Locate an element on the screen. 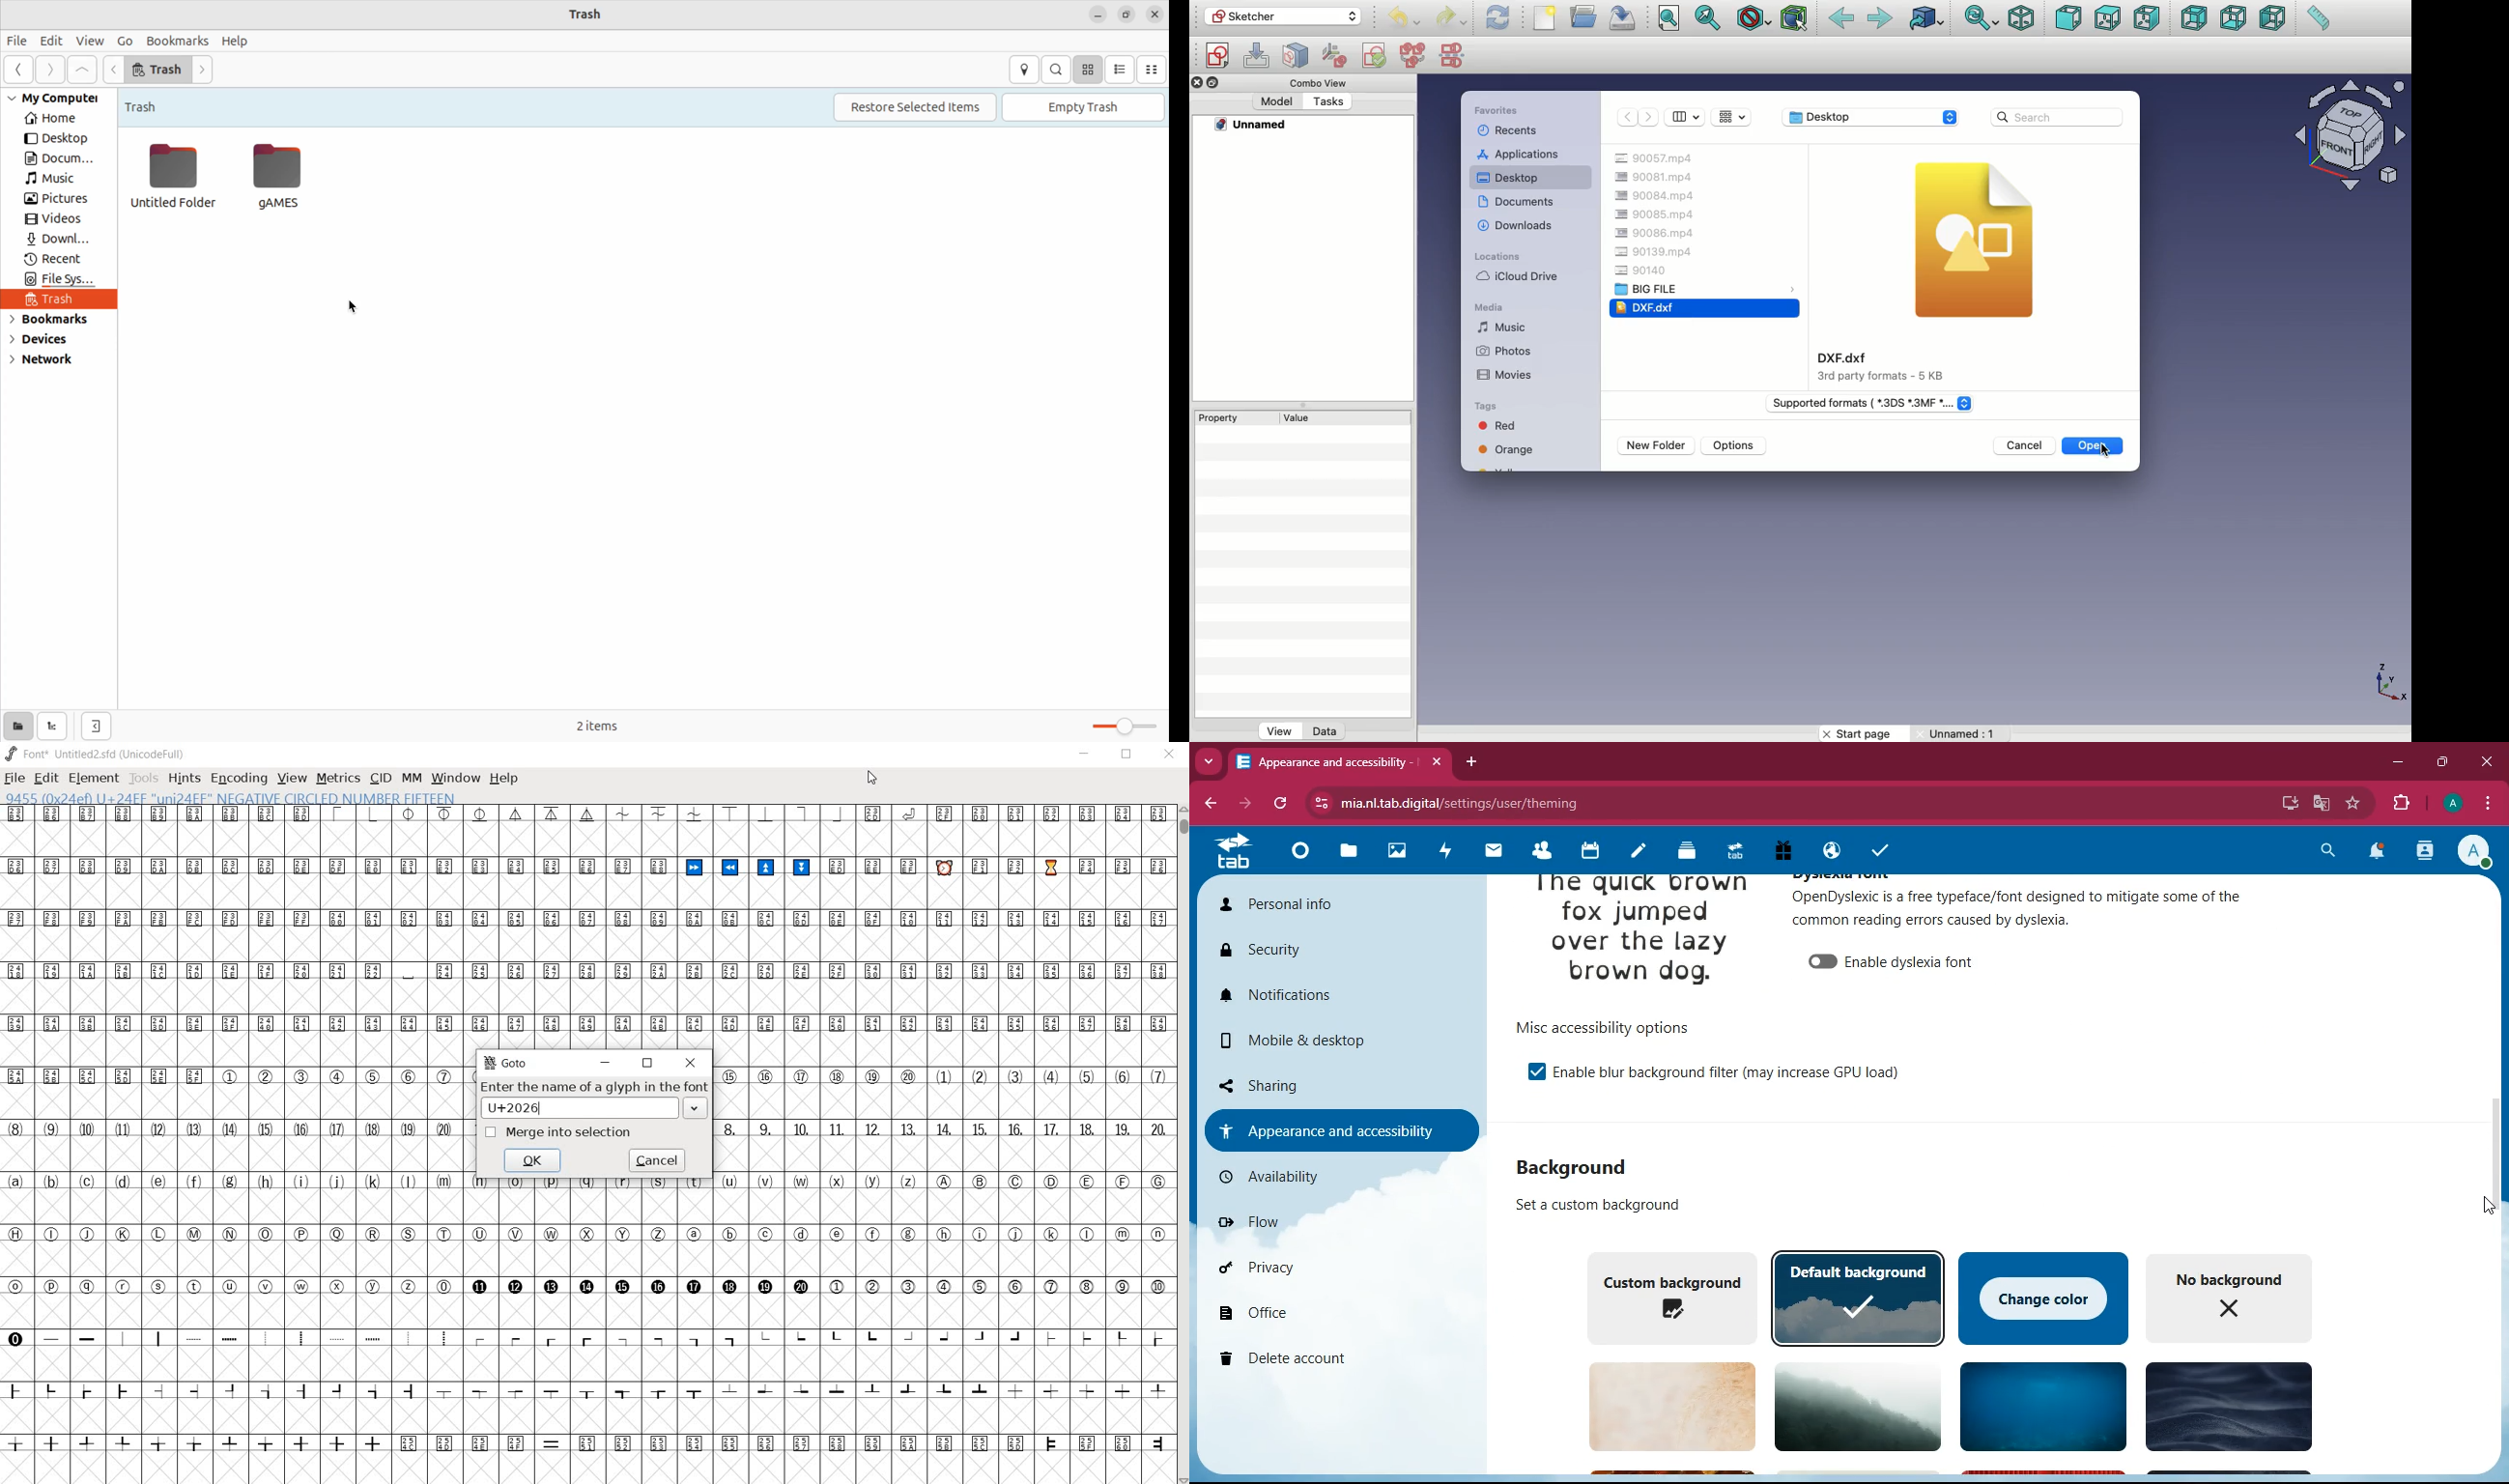  friends is located at coordinates (1539, 851).